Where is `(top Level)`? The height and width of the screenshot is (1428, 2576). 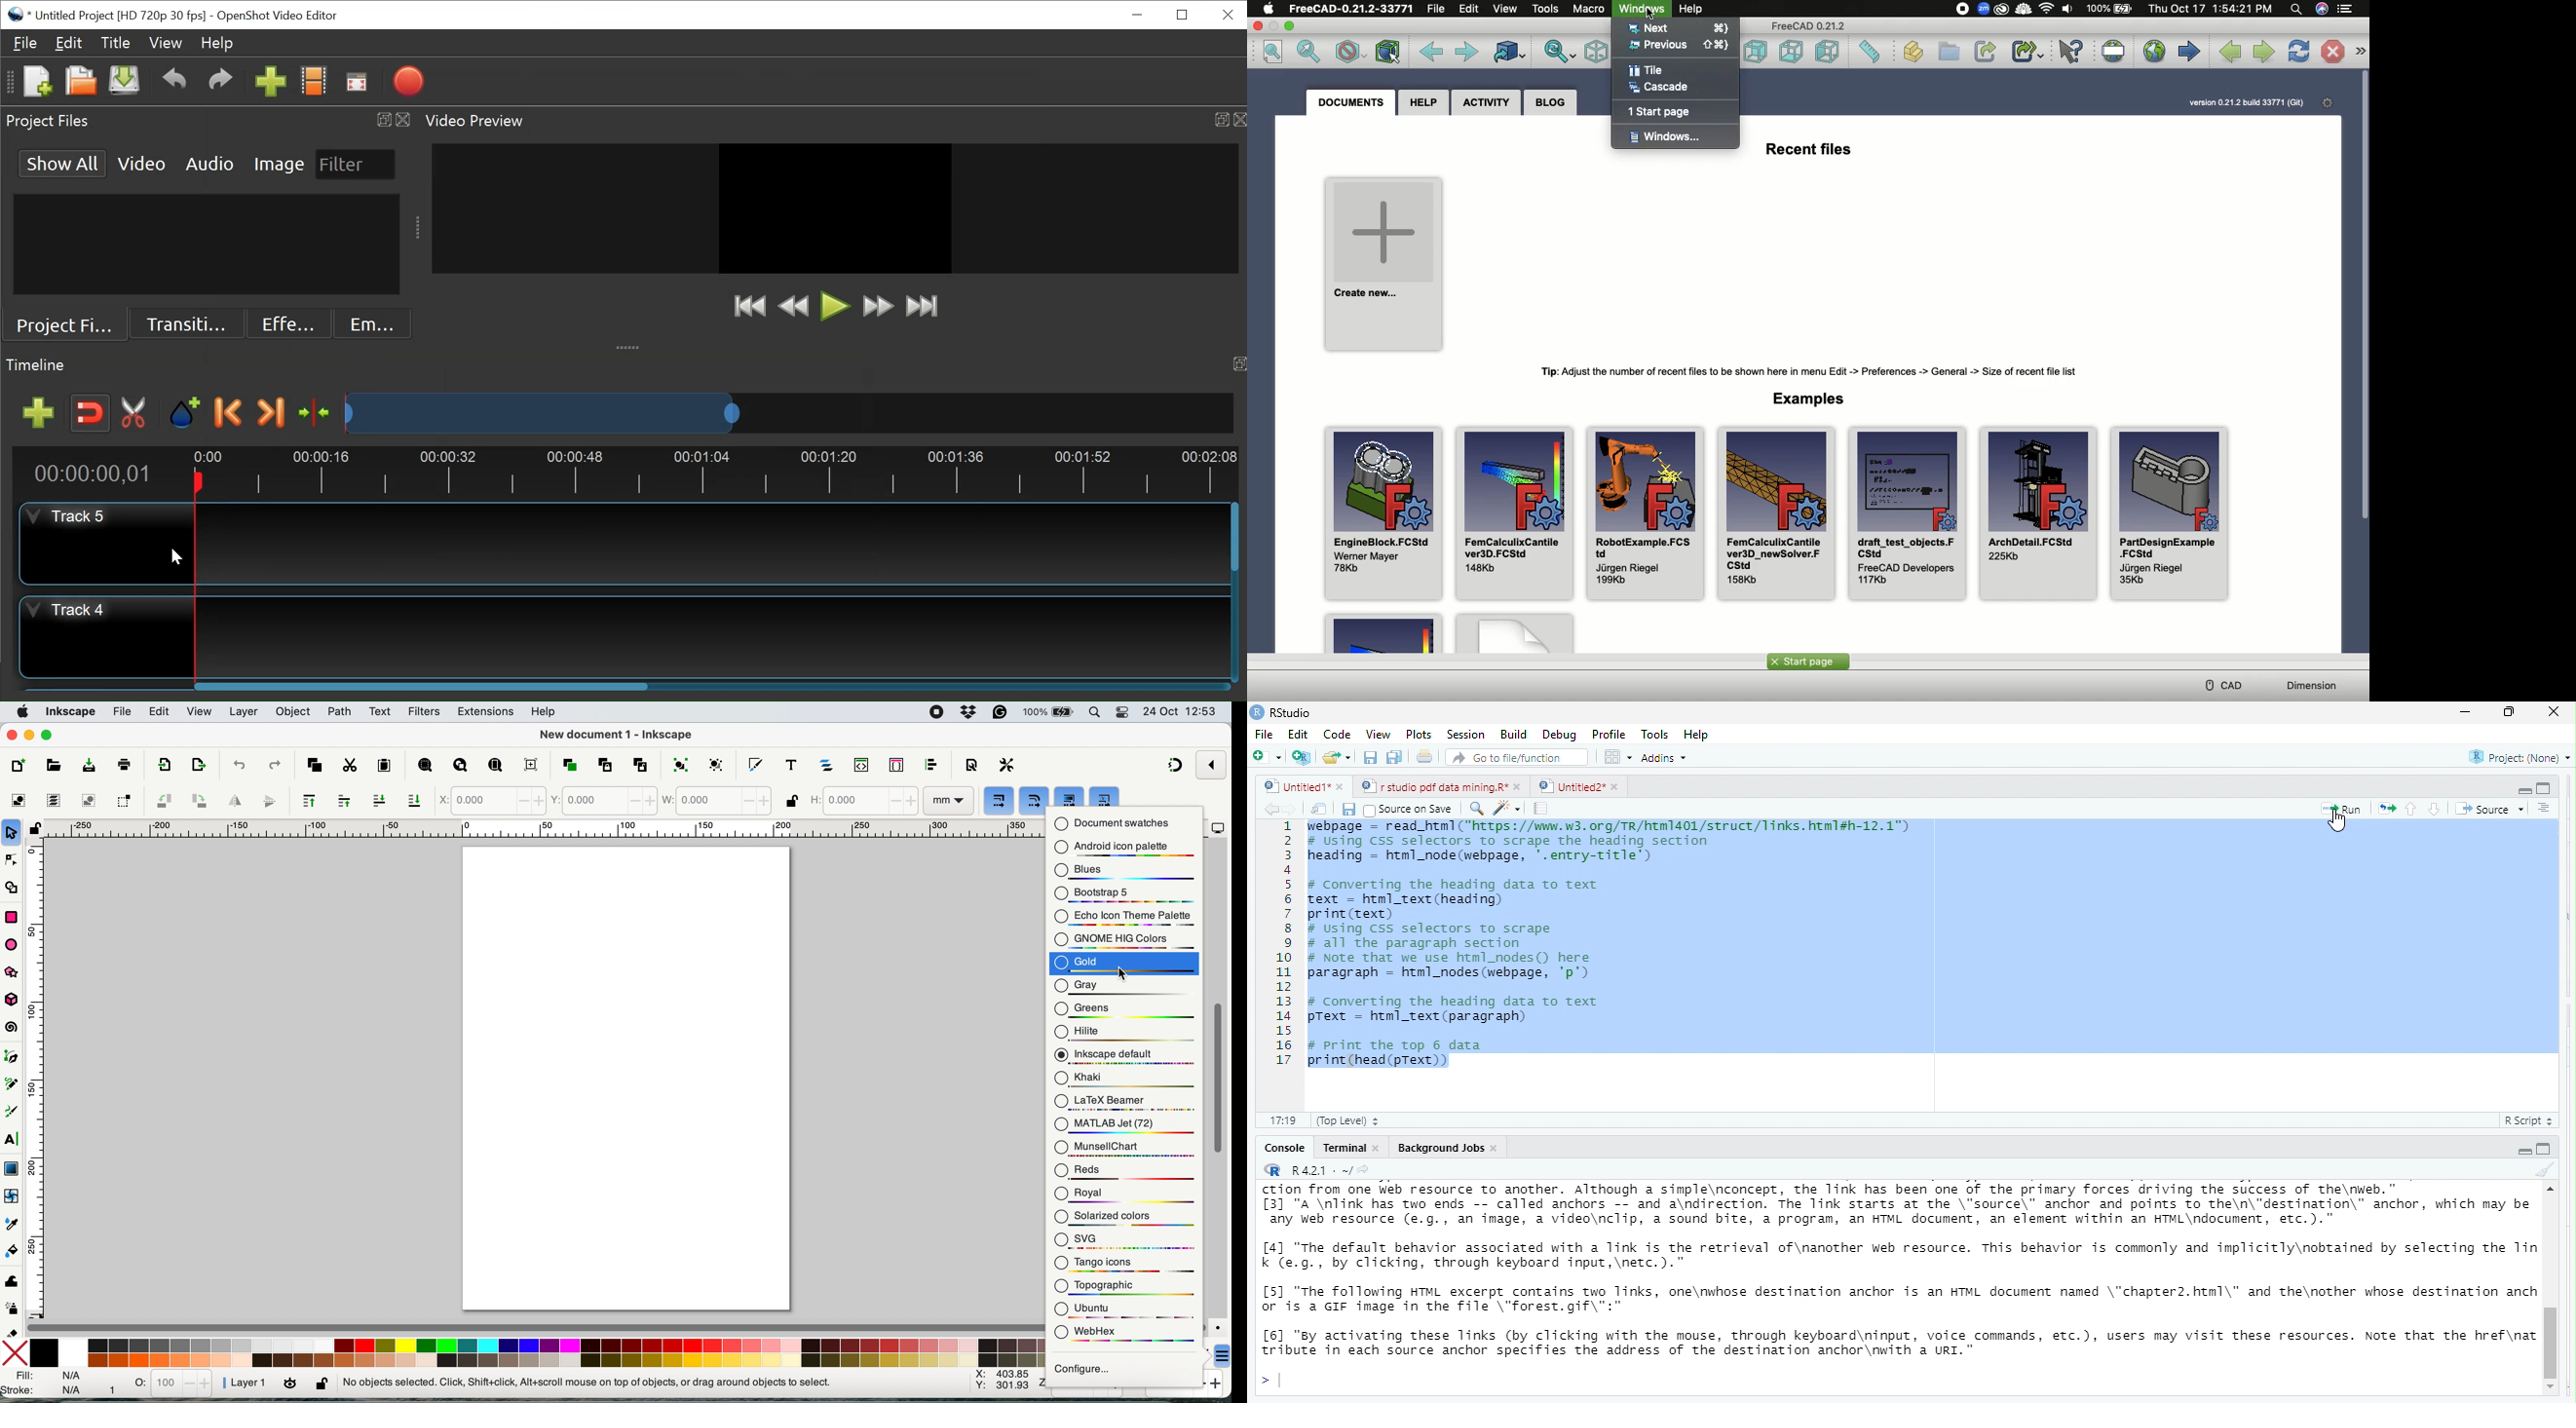
(top Level) is located at coordinates (1348, 1120).